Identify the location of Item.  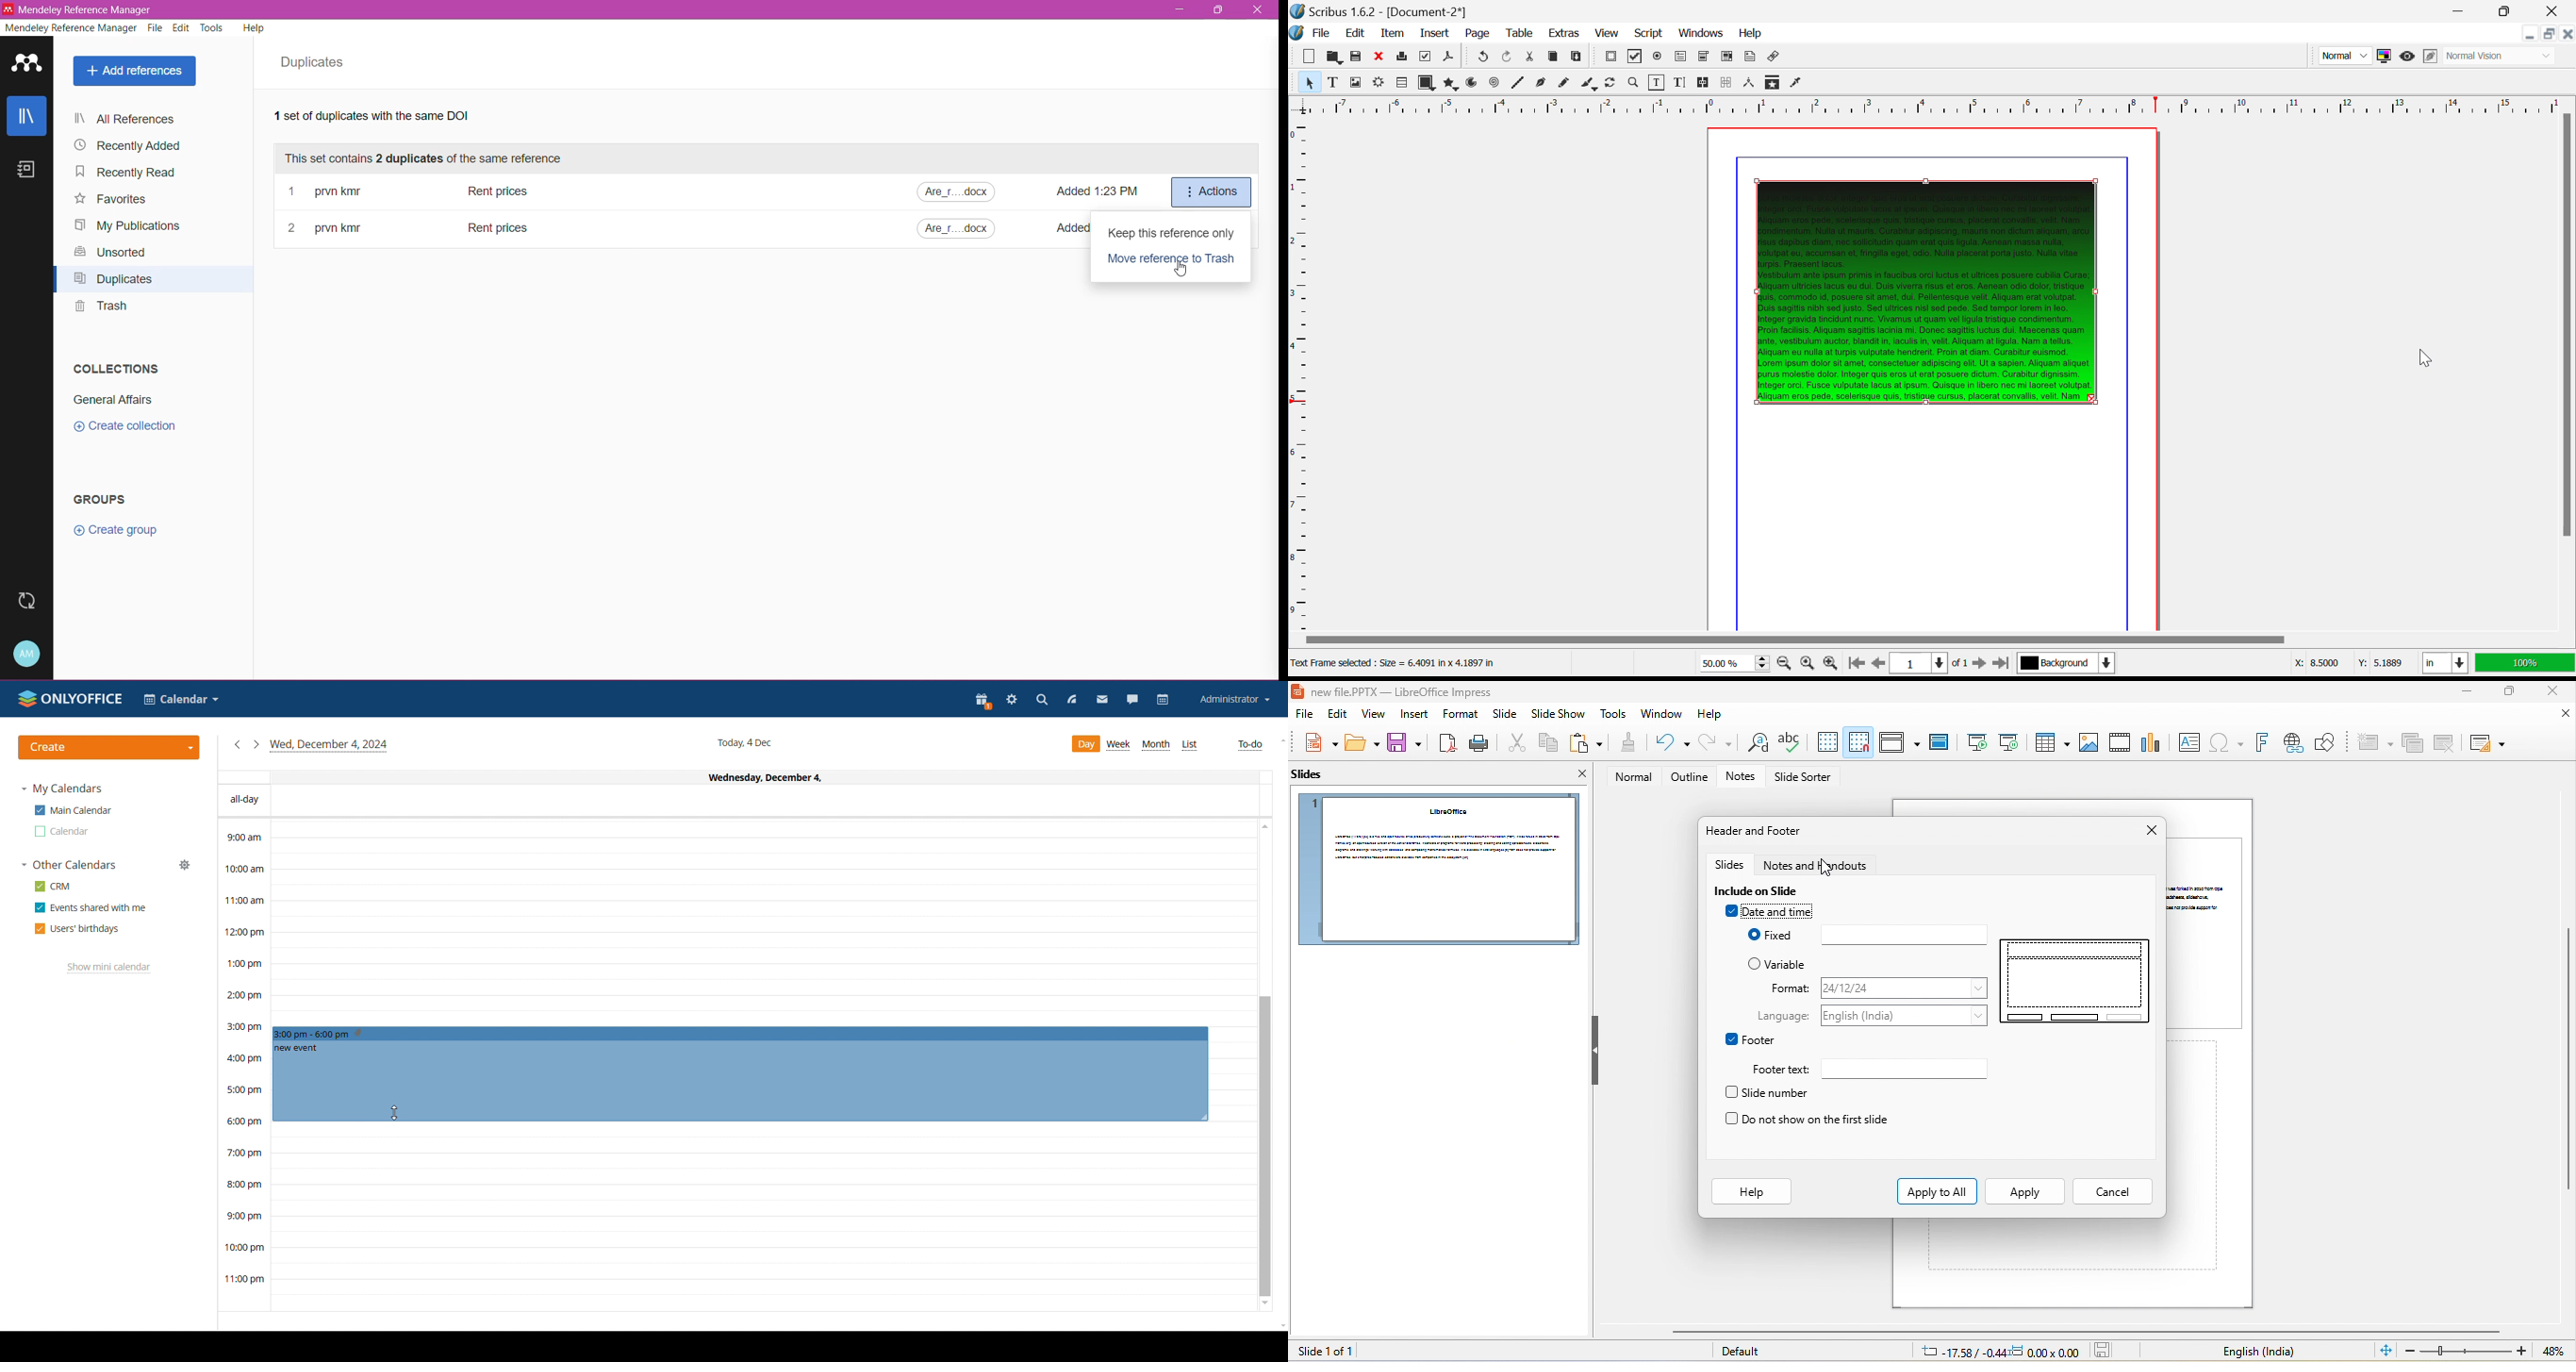
(1393, 34).